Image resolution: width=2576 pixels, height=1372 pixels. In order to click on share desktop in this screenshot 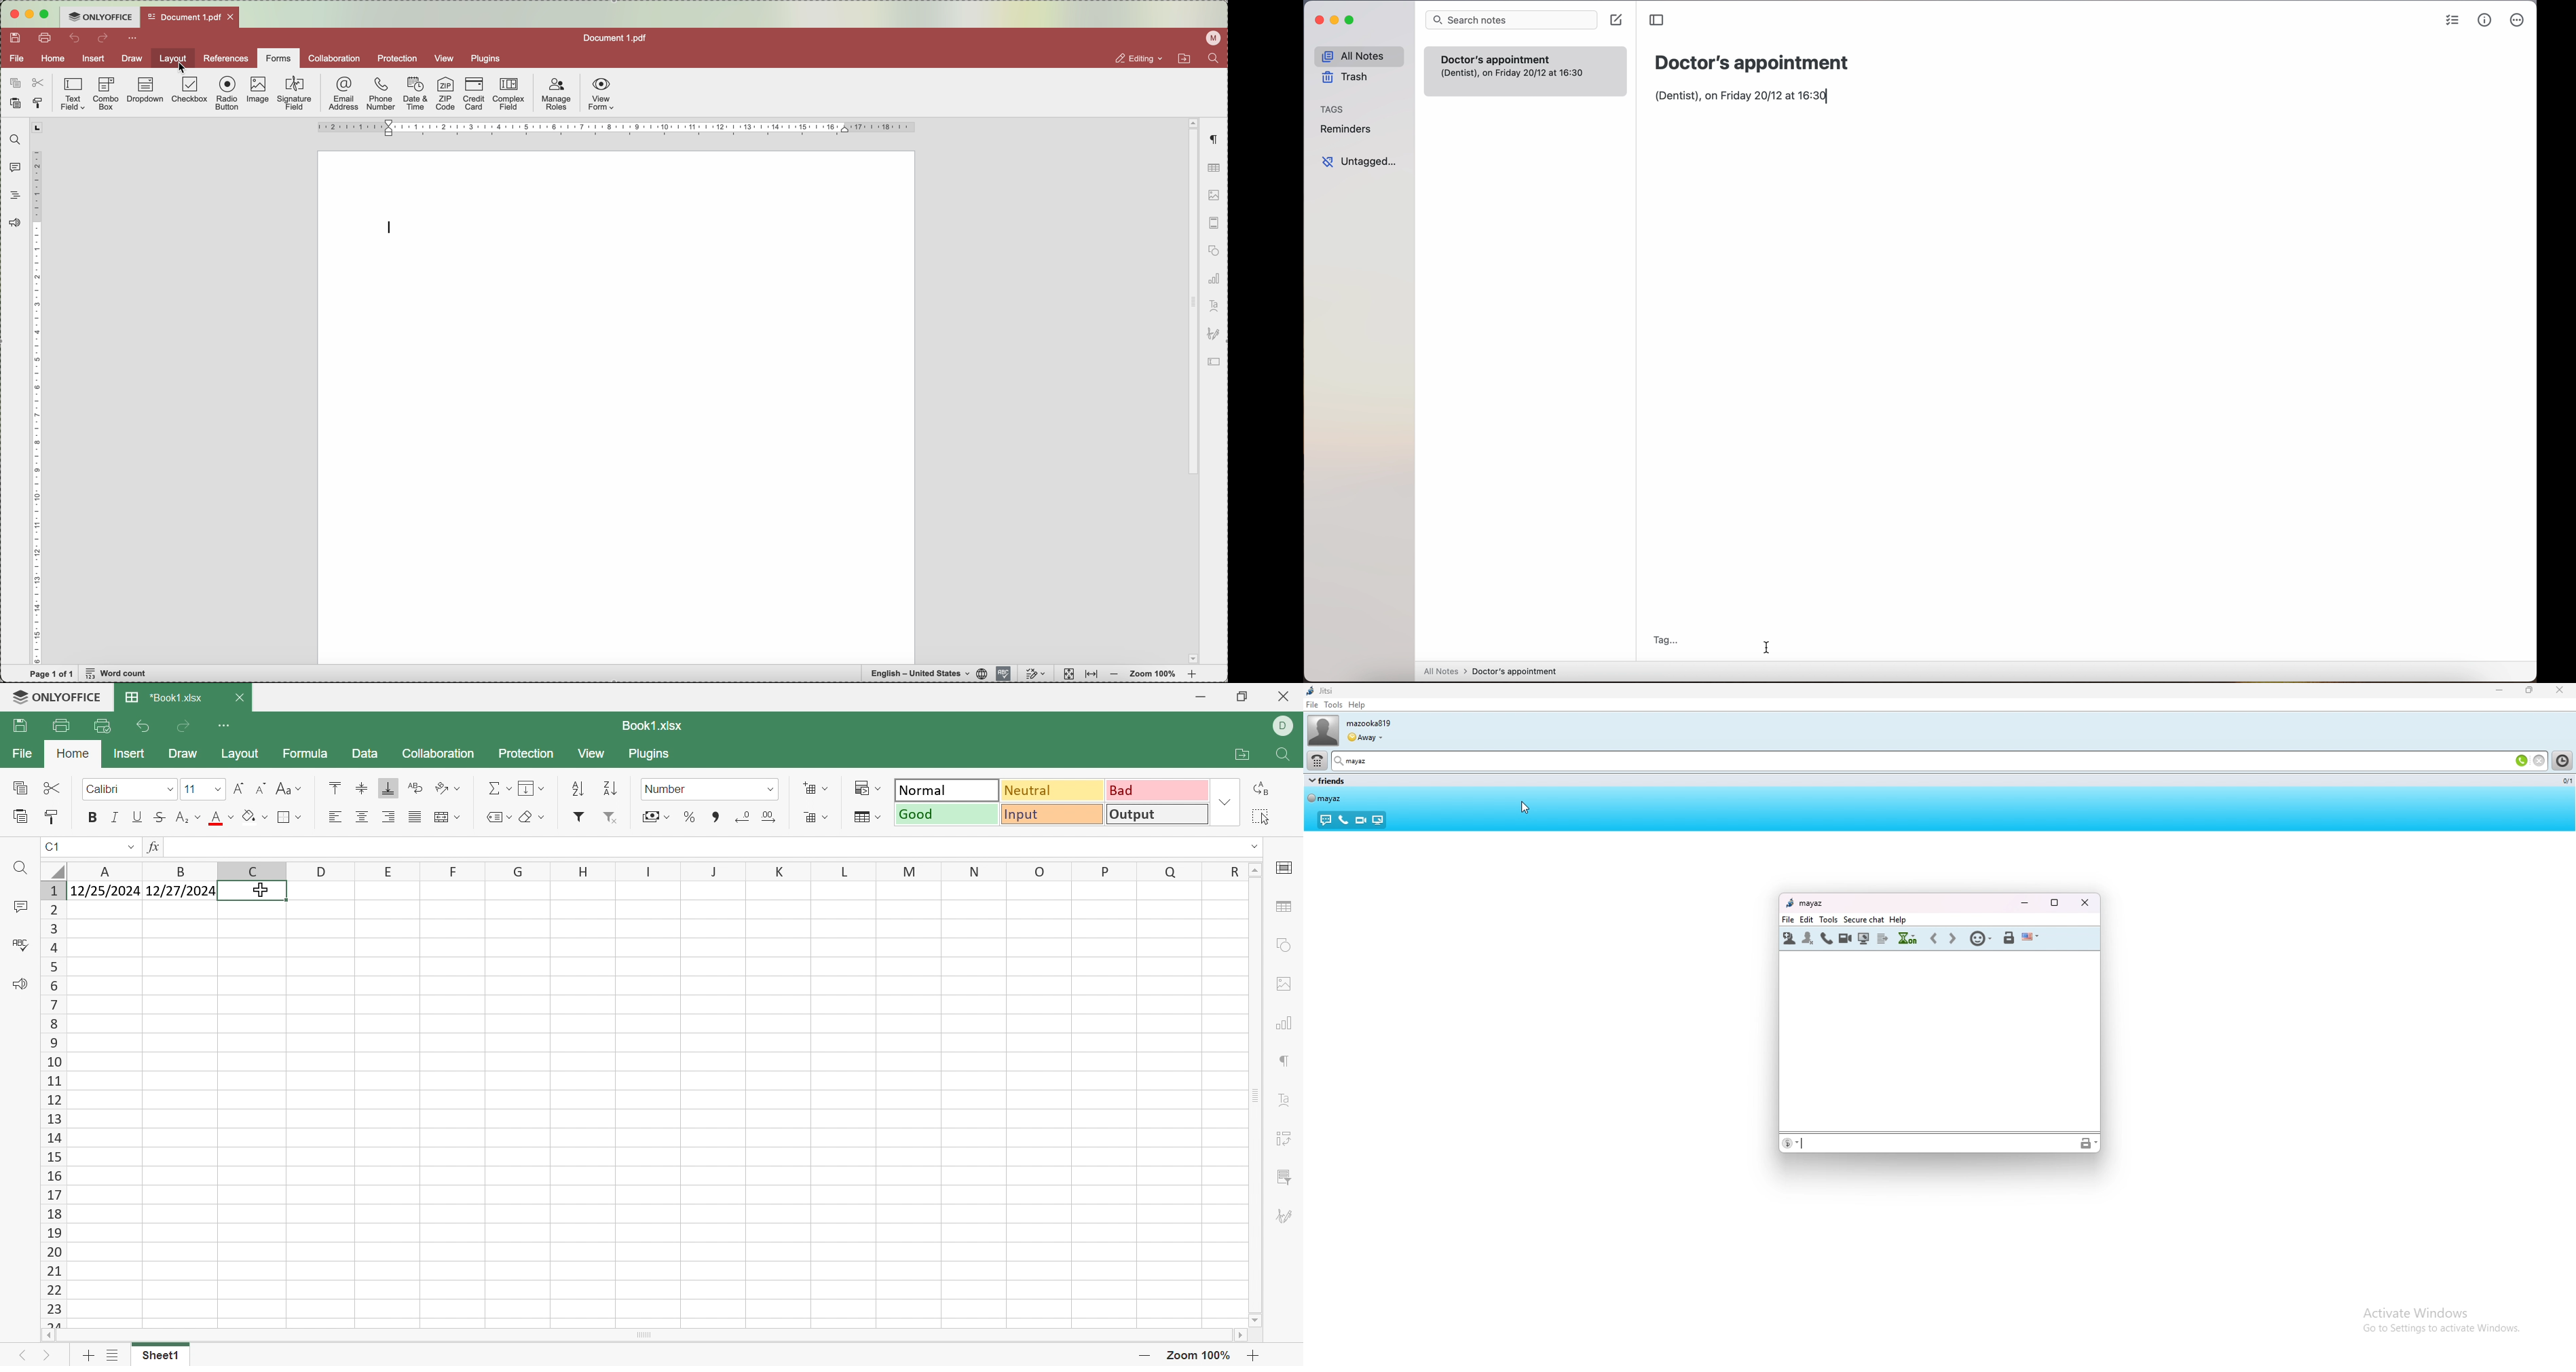, I will do `click(1378, 820)`.